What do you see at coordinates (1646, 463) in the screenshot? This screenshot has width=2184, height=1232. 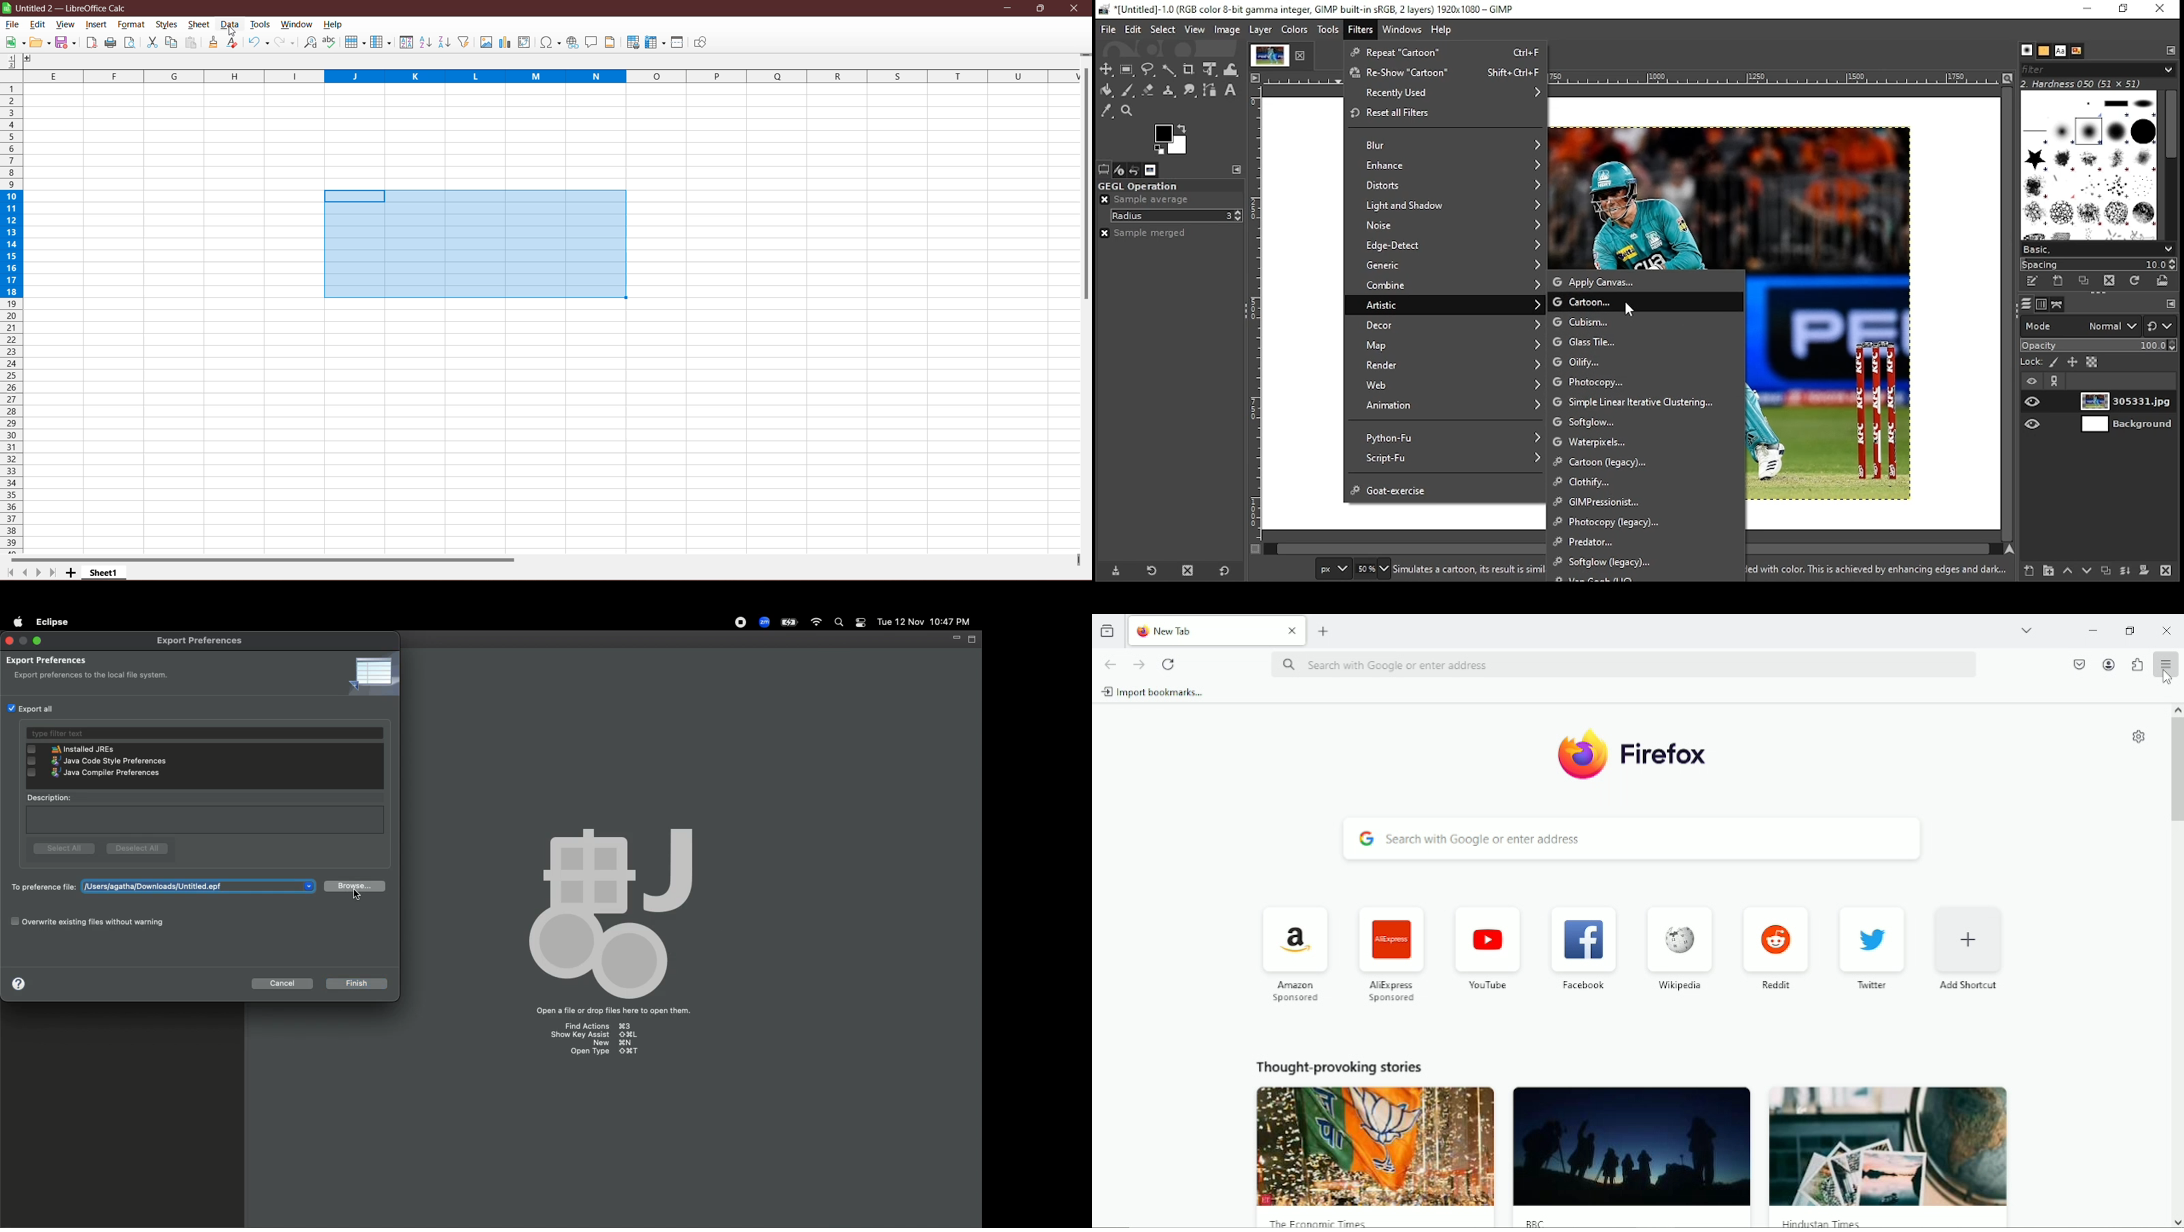 I see `cartoon legacy` at bounding box center [1646, 463].